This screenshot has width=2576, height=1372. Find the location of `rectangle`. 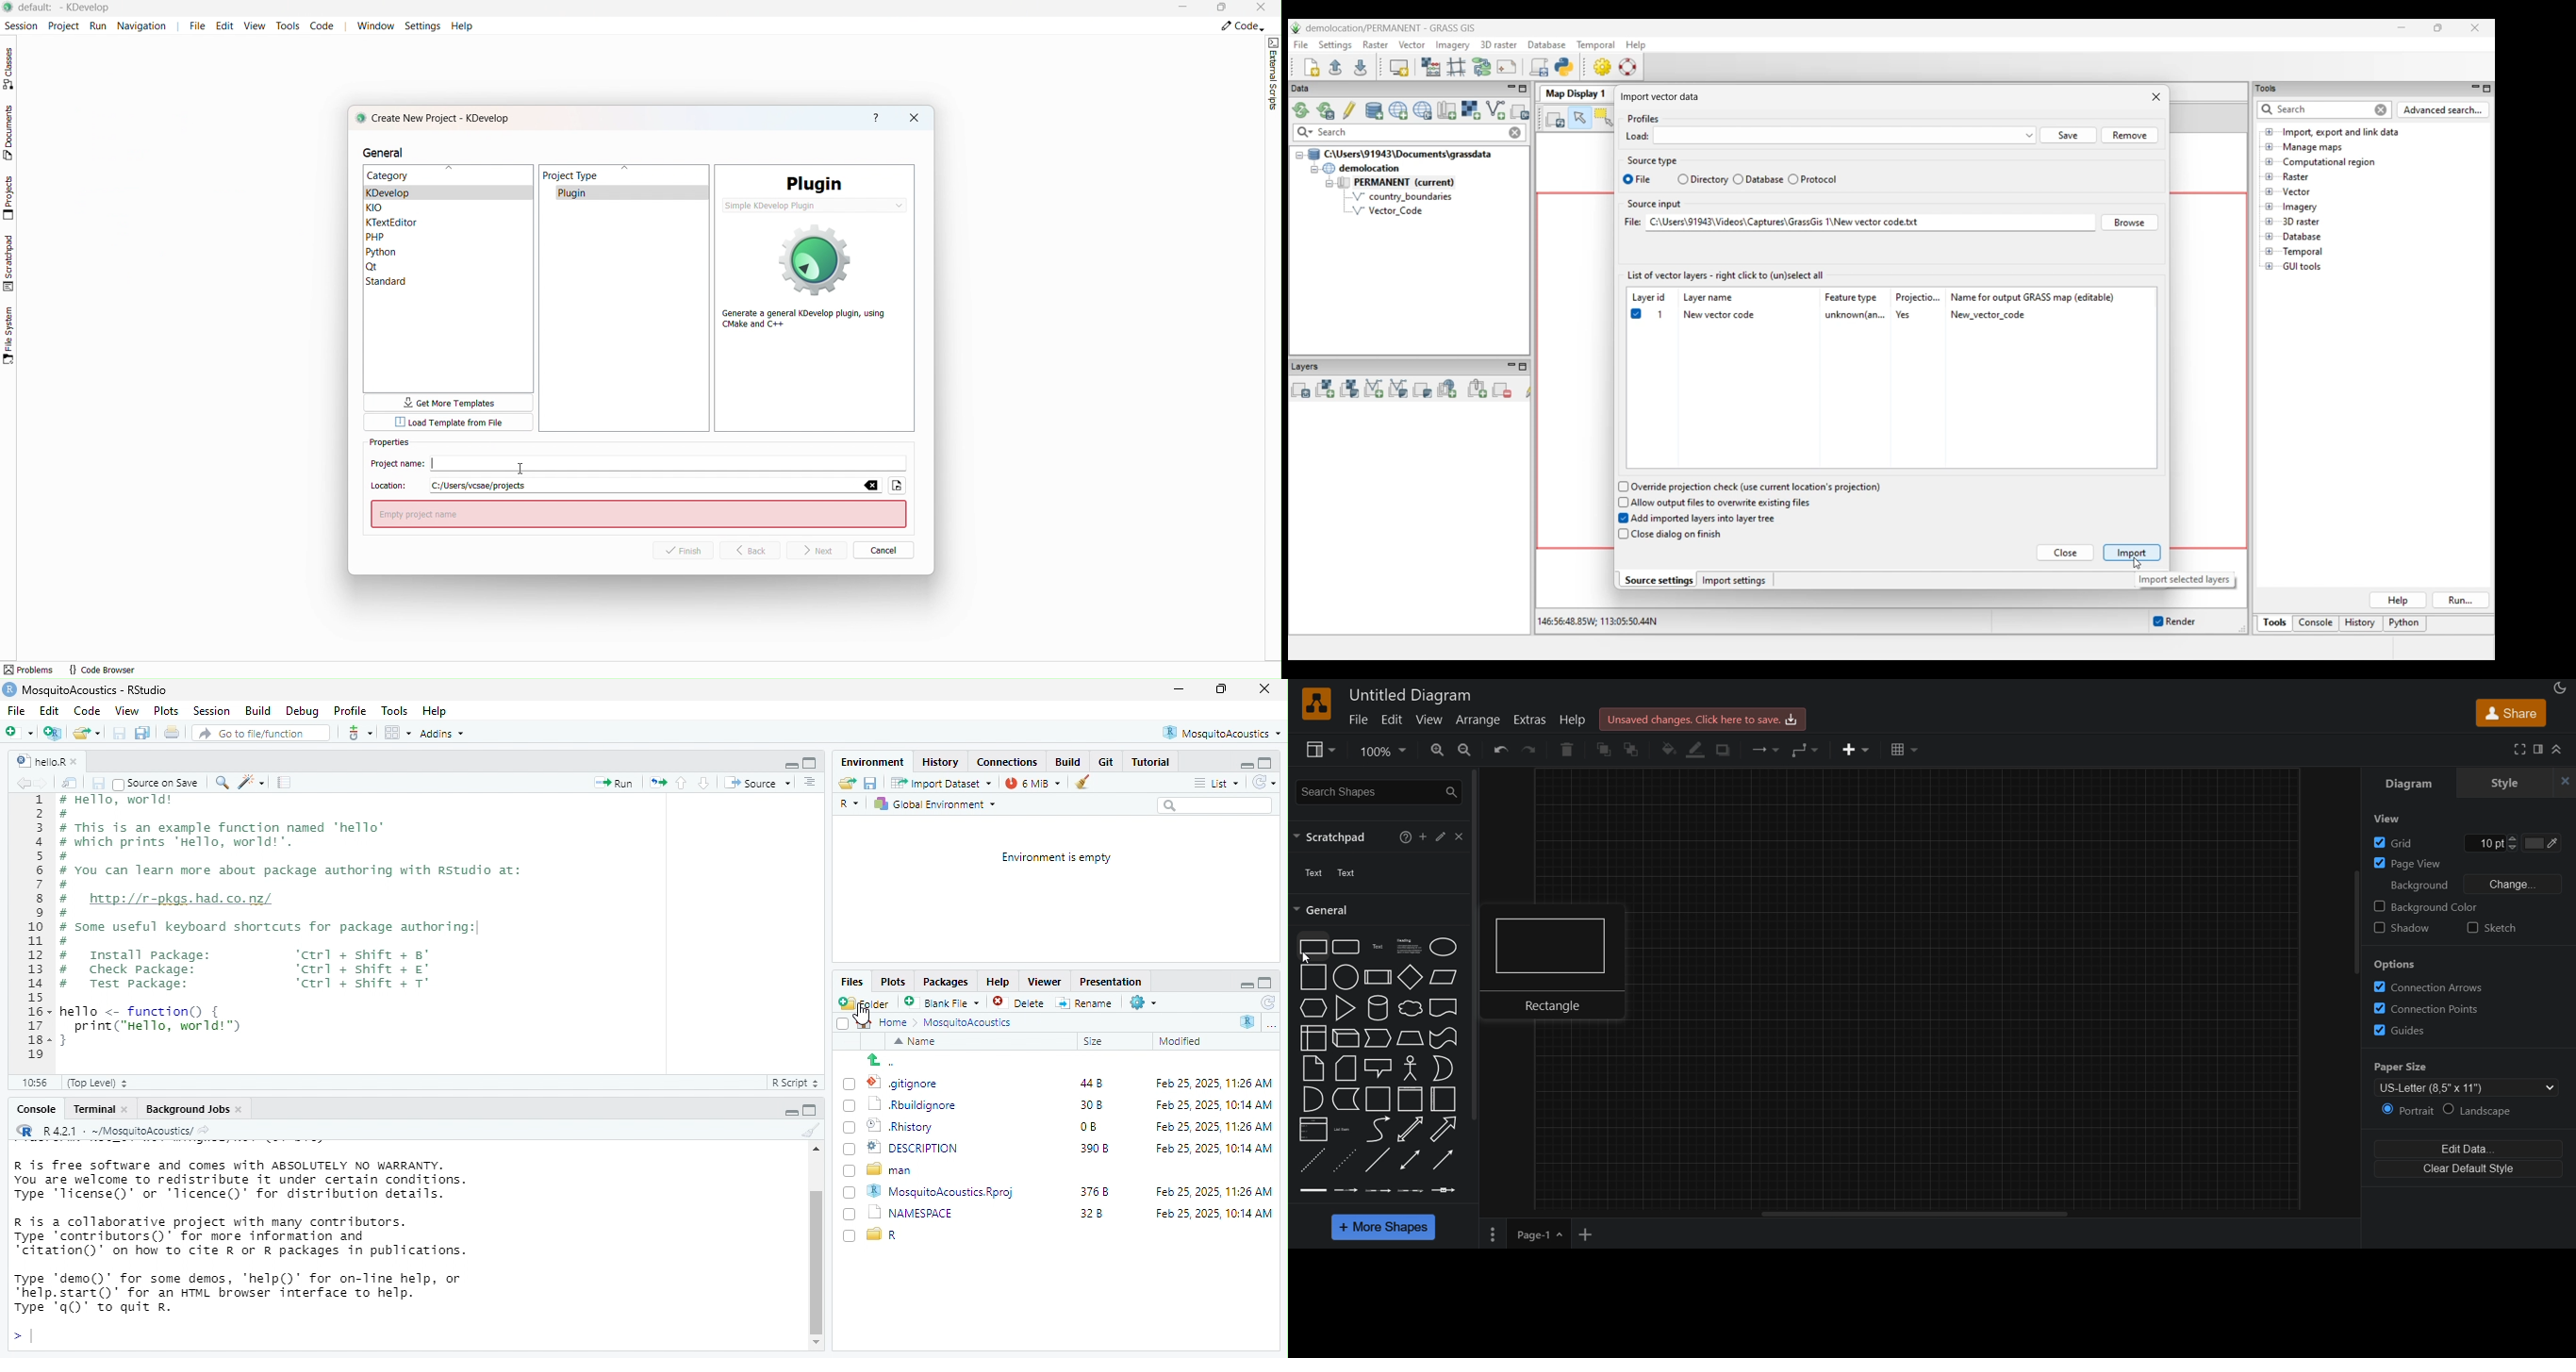

rectangle is located at coordinates (1562, 965).